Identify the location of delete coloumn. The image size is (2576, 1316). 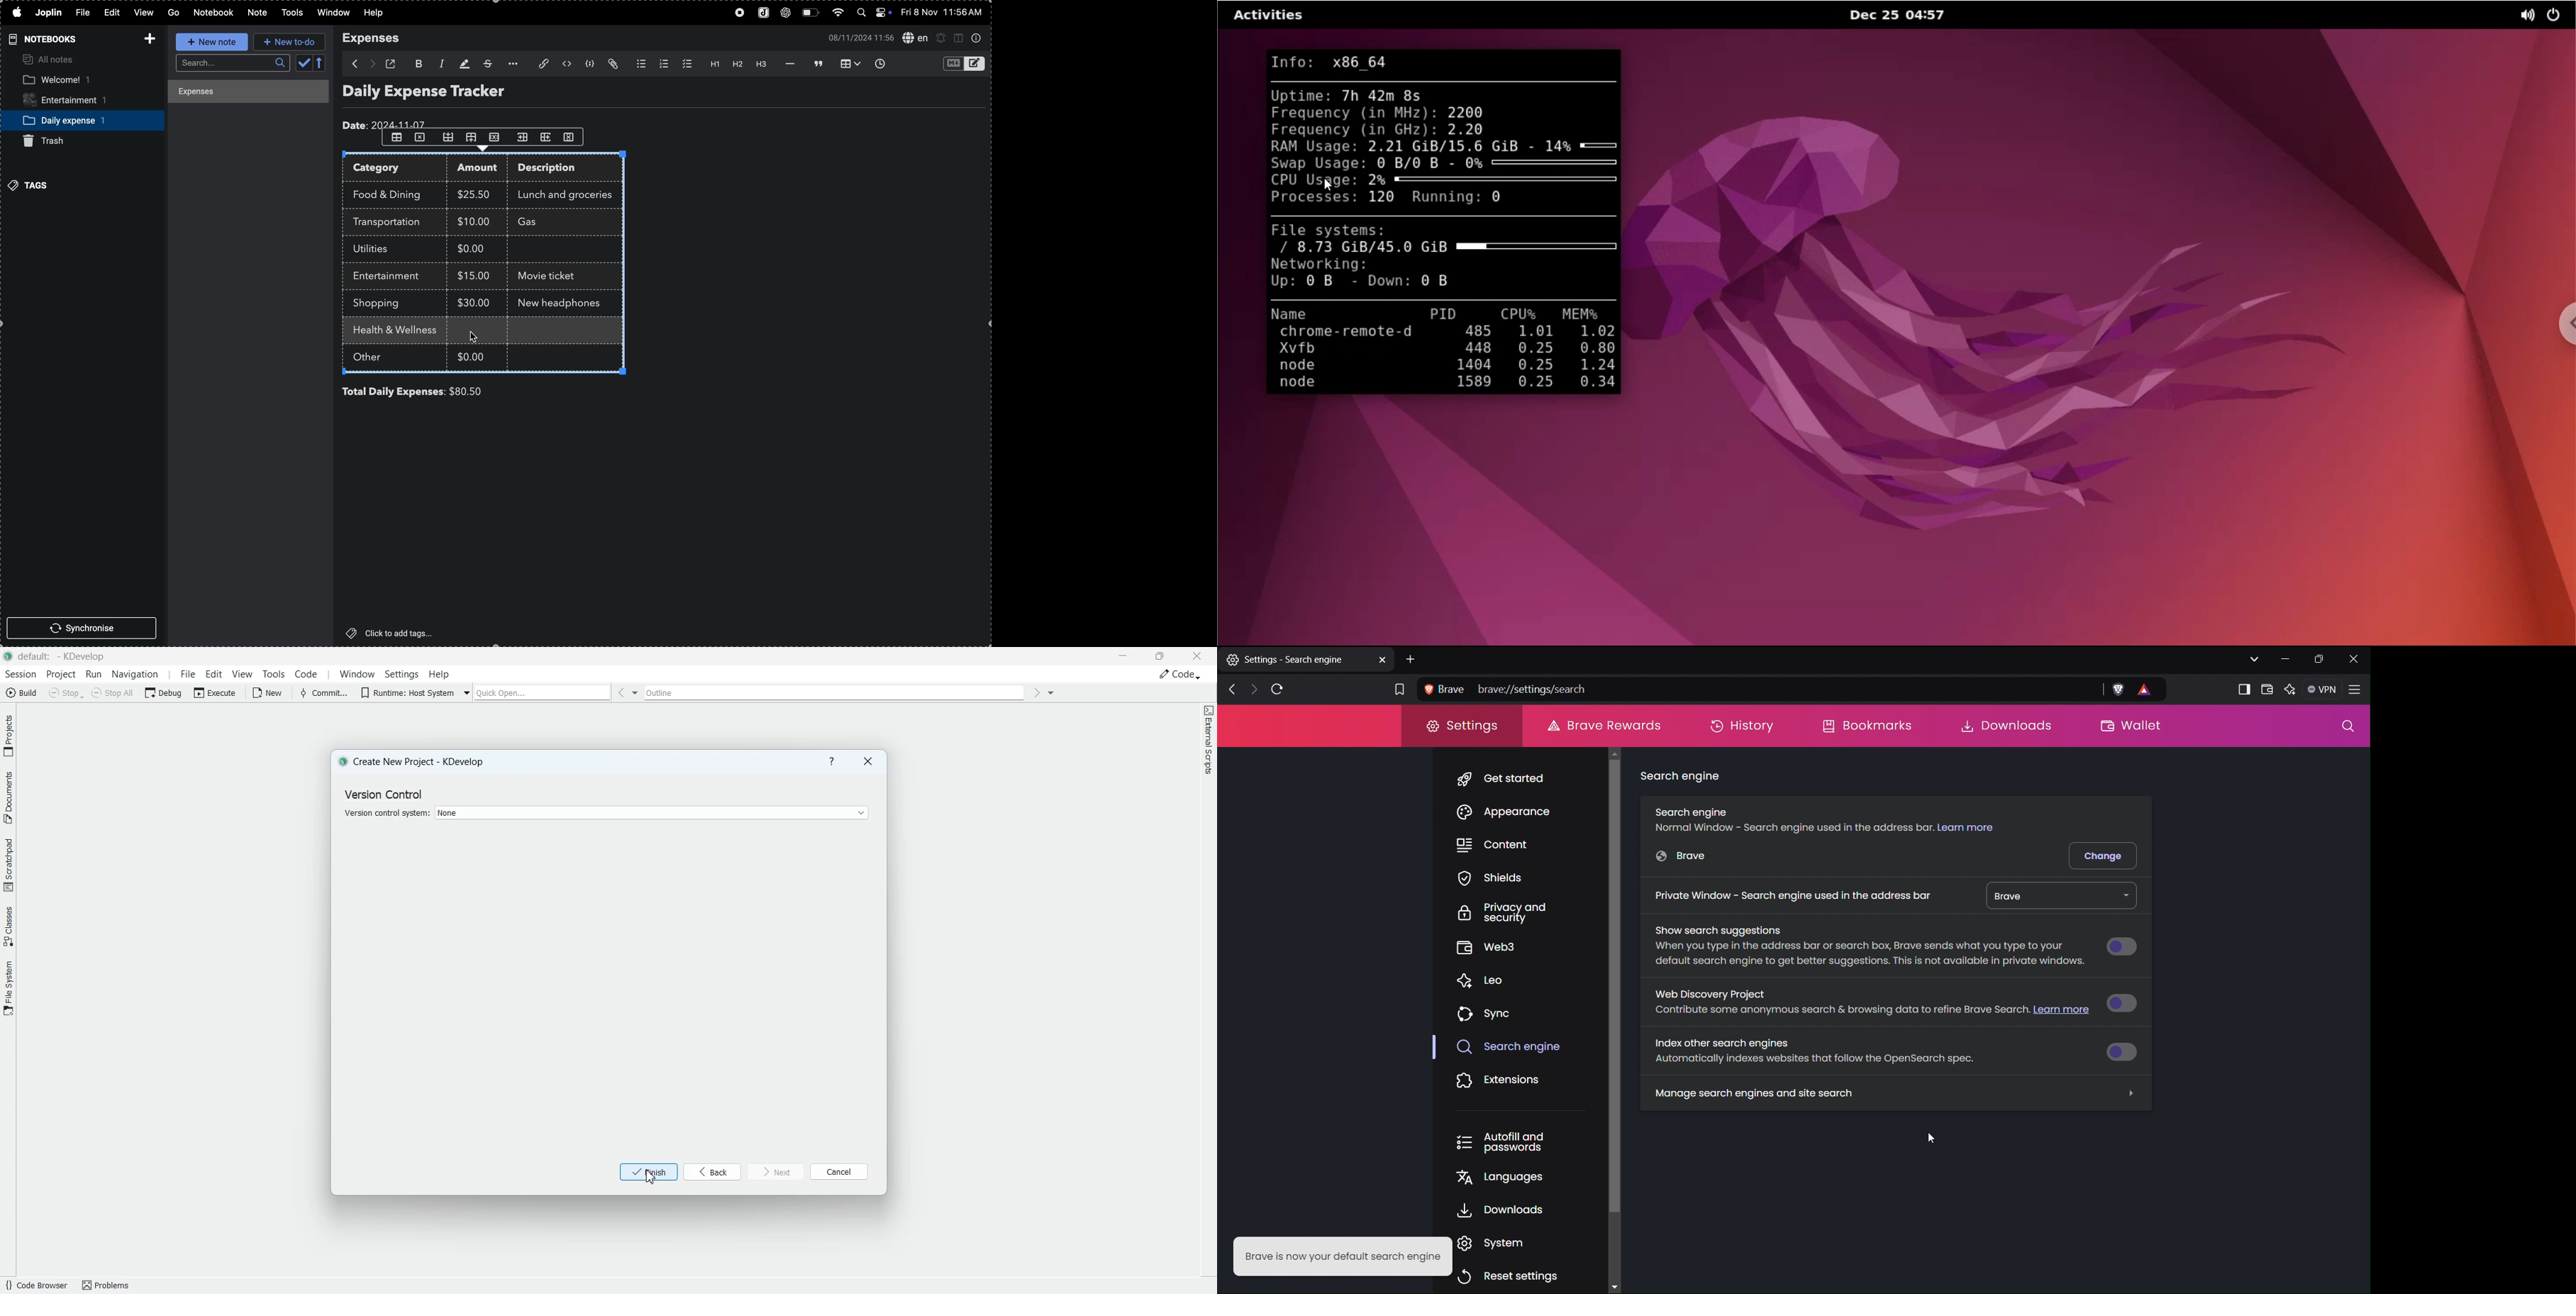
(574, 136).